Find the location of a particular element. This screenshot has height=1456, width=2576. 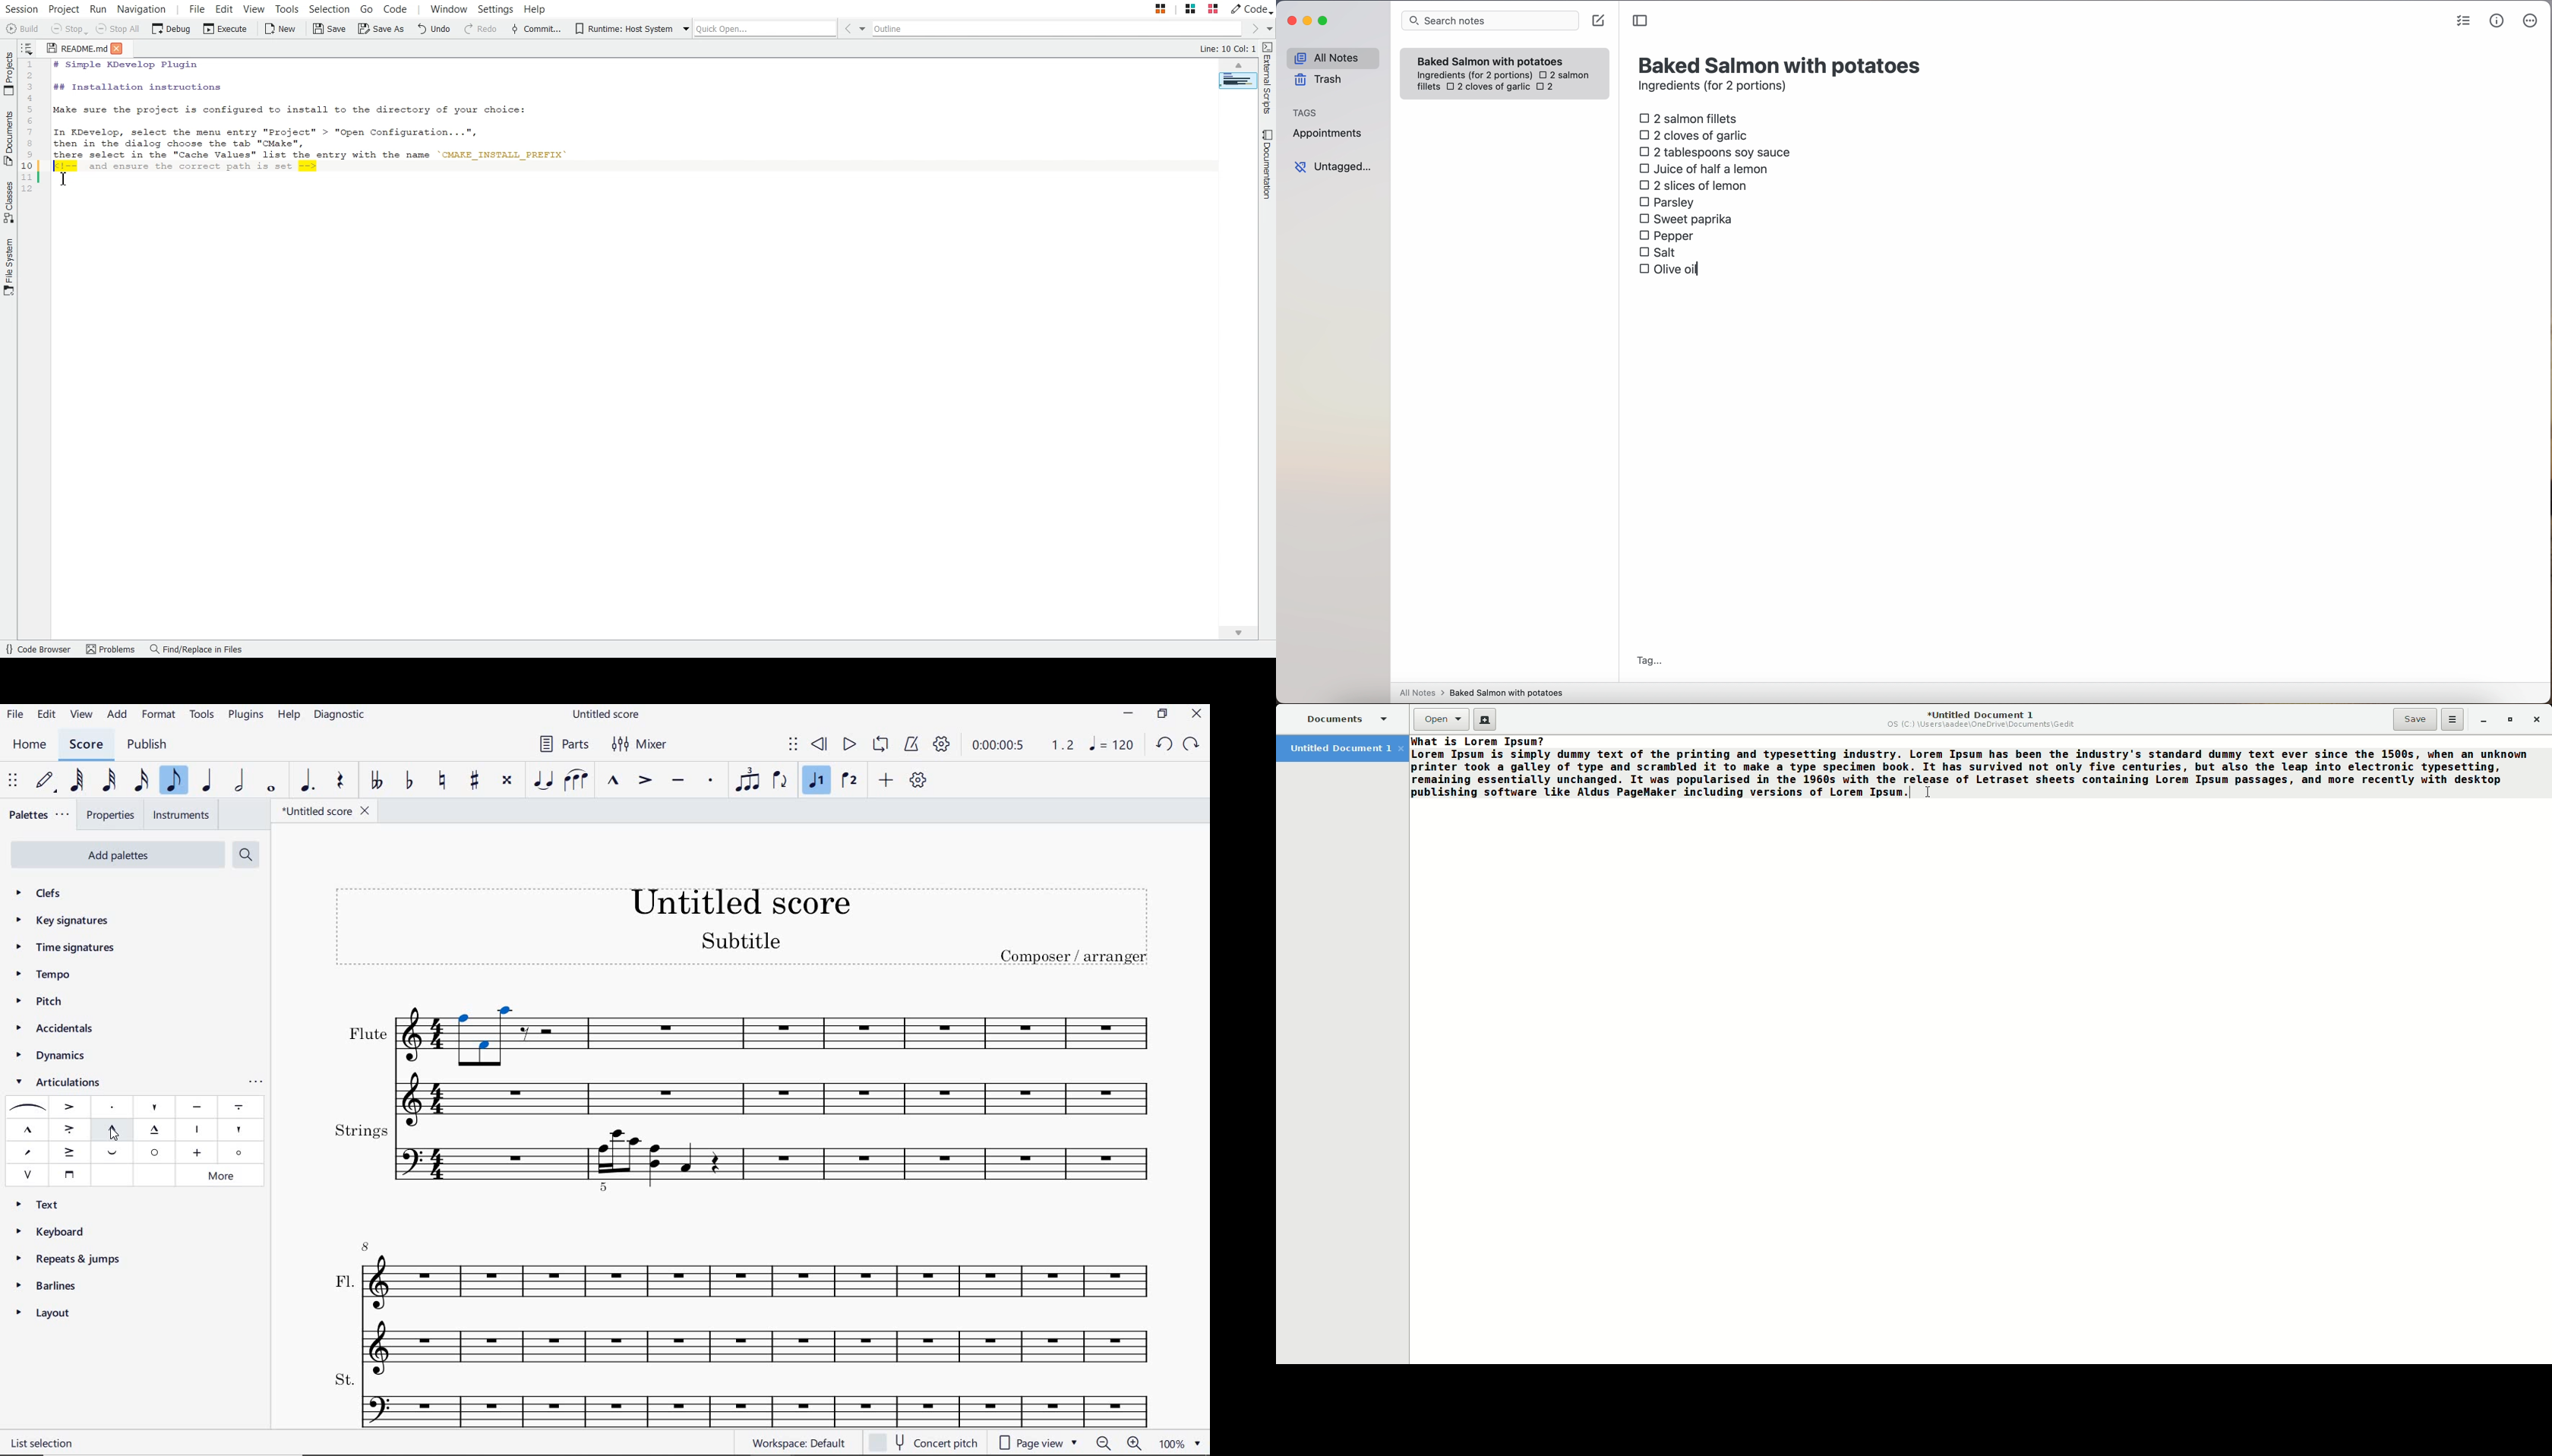

articulations is located at coordinates (58, 1083).